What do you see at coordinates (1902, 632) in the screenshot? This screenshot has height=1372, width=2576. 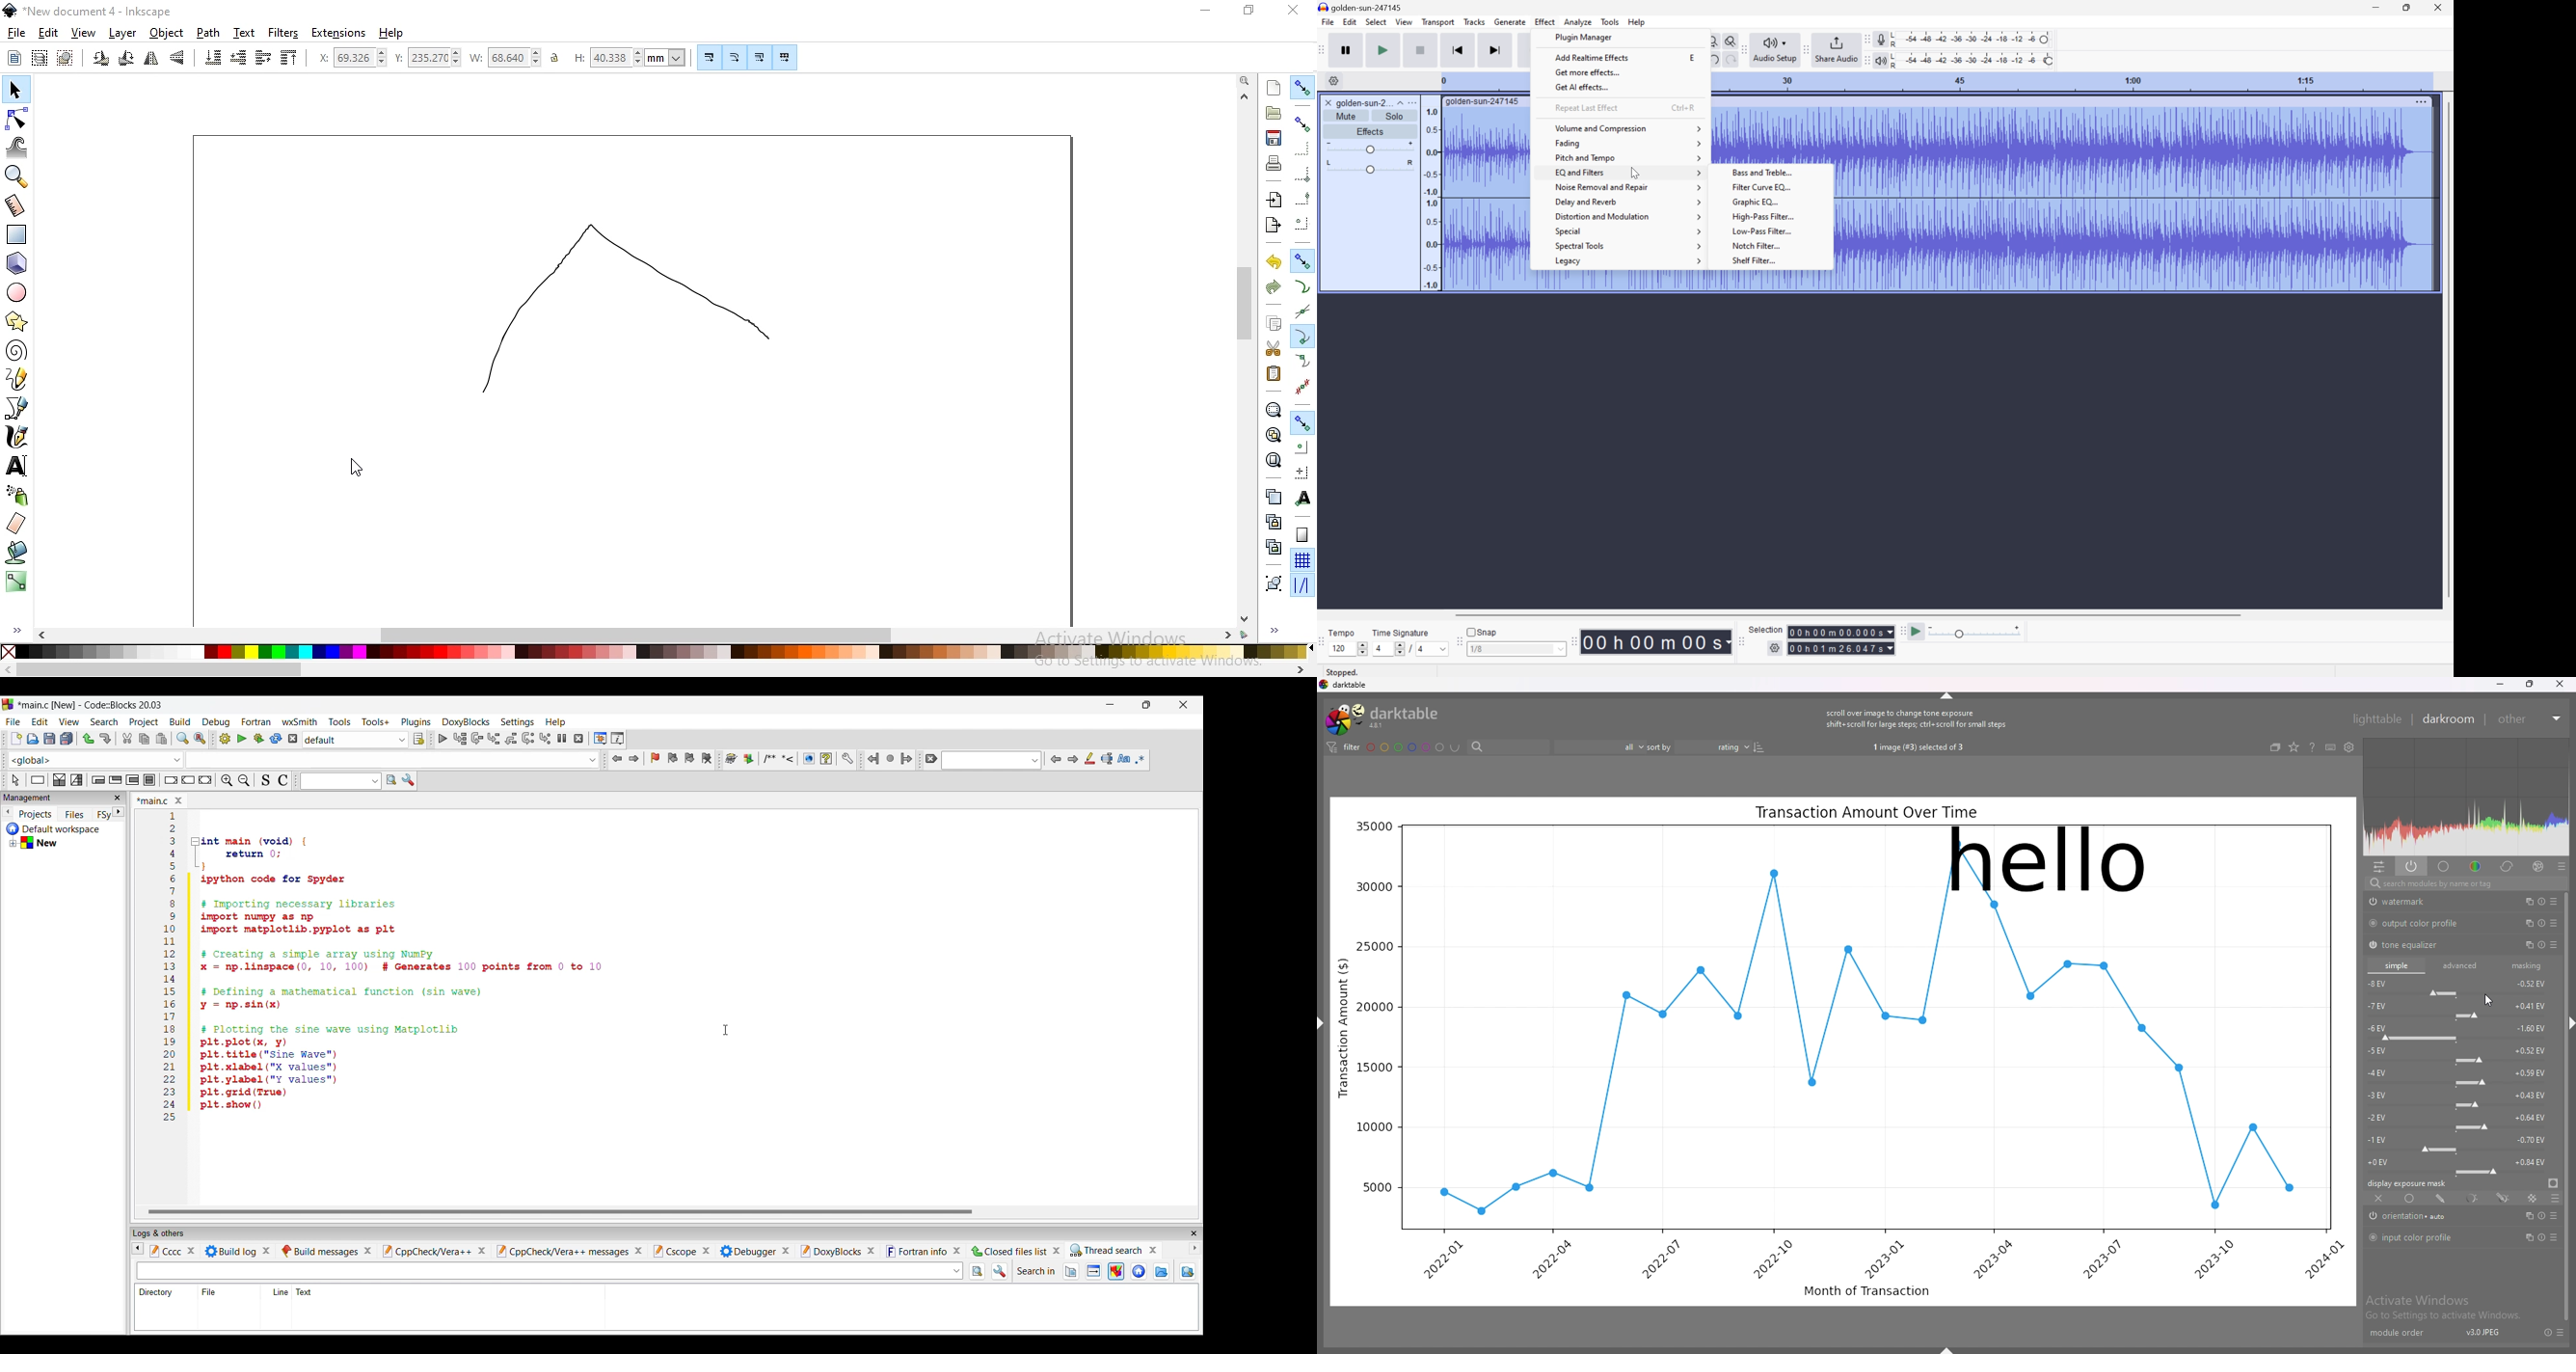 I see `Audacity play at speed toolbar` at bounding box center [1902, 632].